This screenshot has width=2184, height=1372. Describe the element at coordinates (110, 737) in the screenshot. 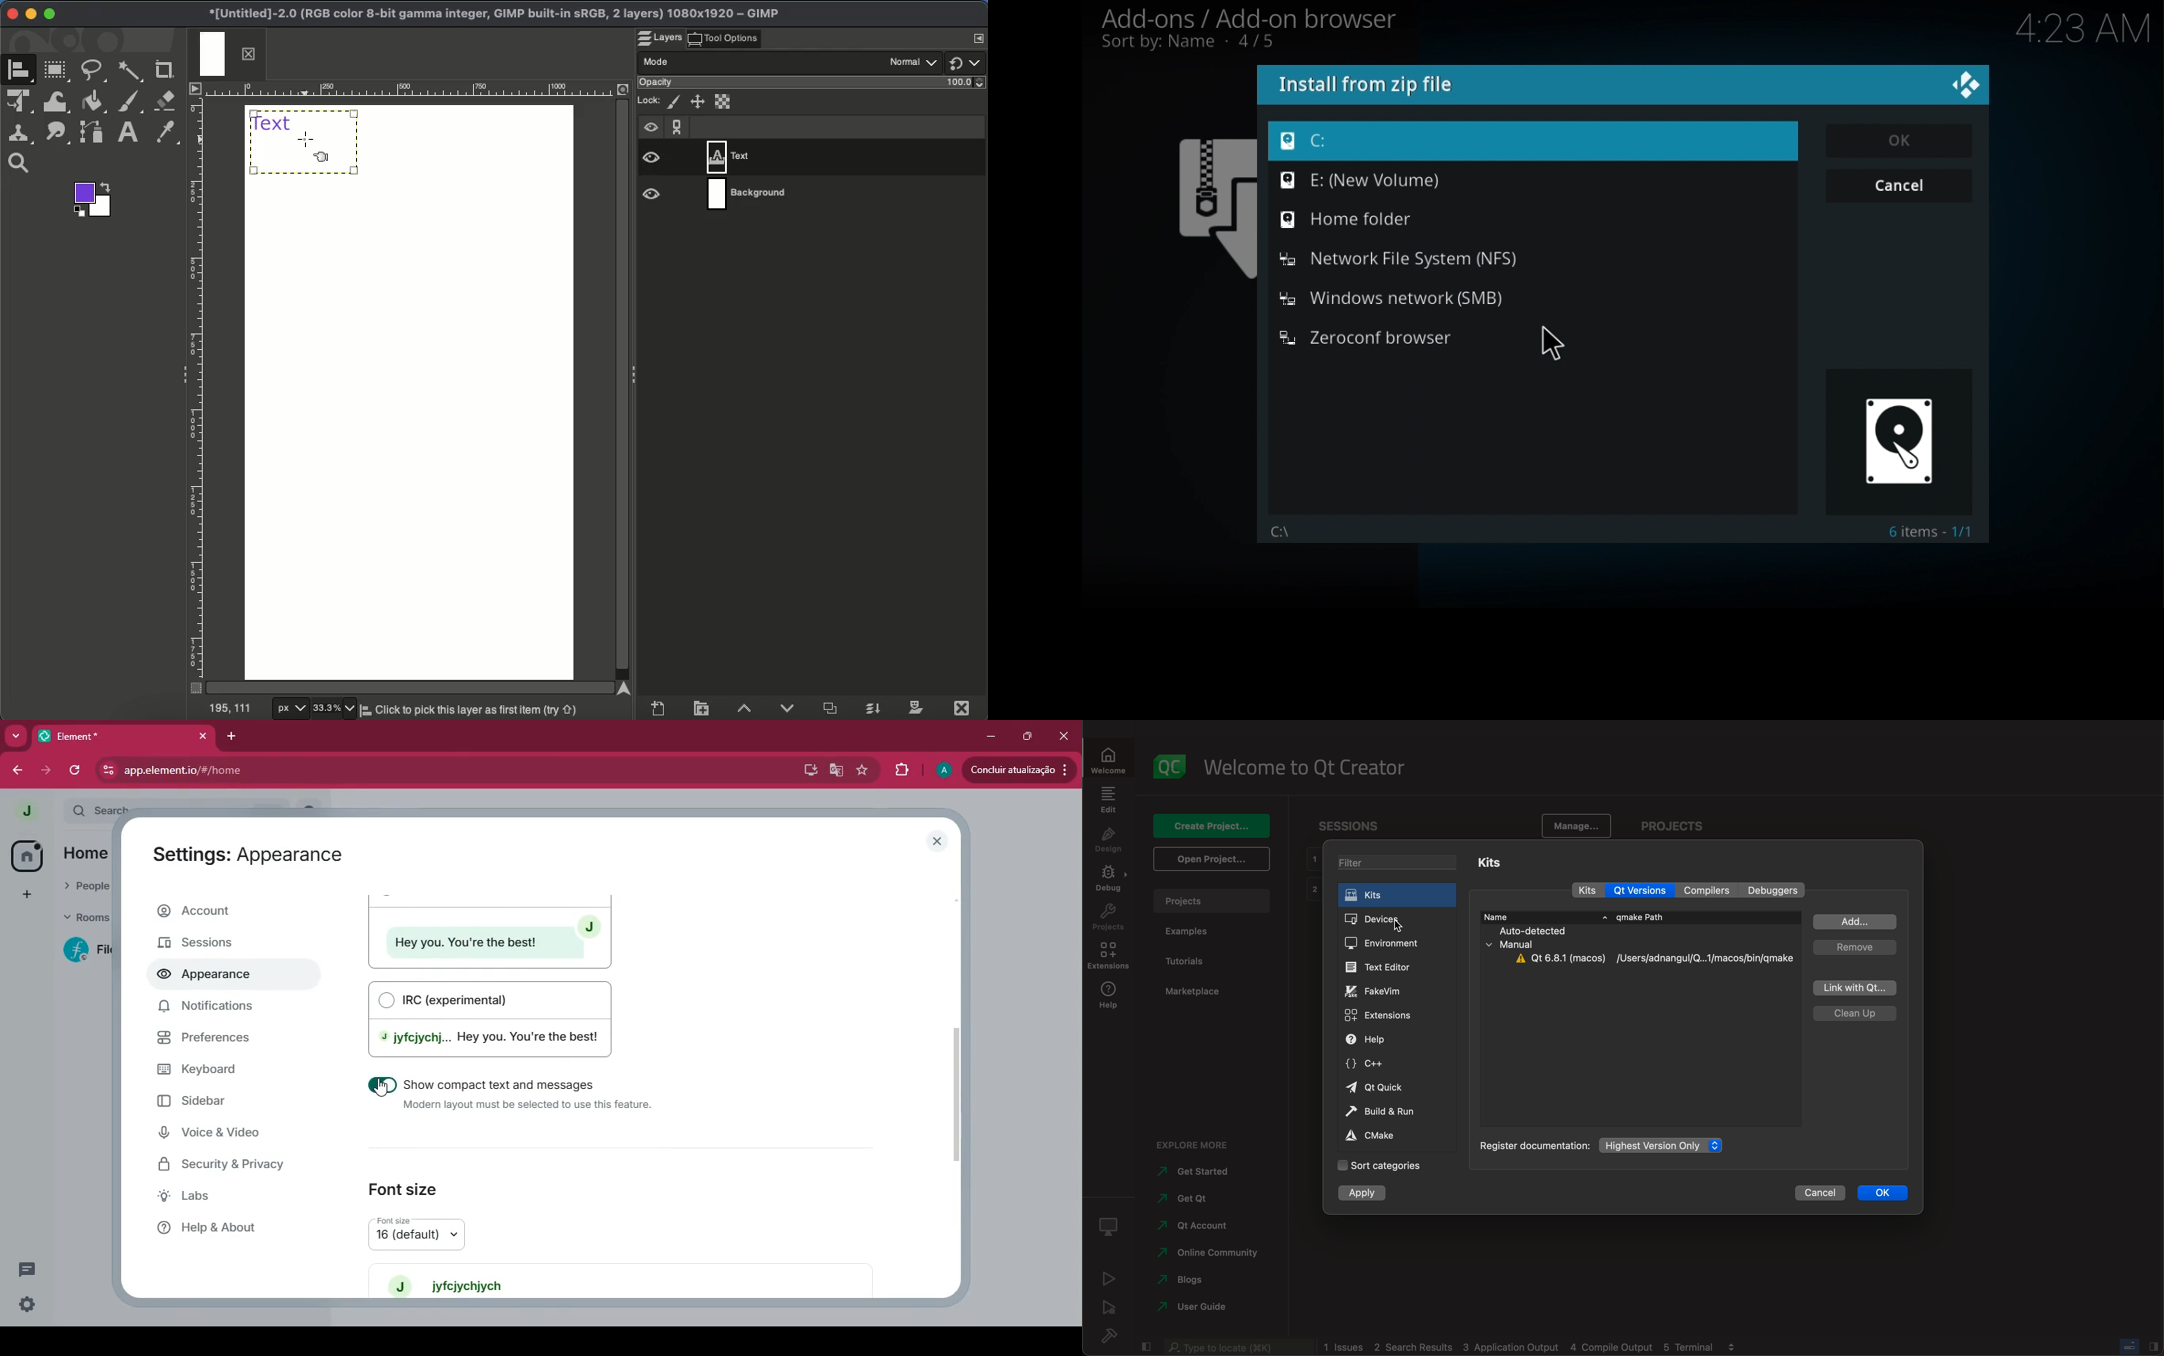

I see `Element*` at that location.